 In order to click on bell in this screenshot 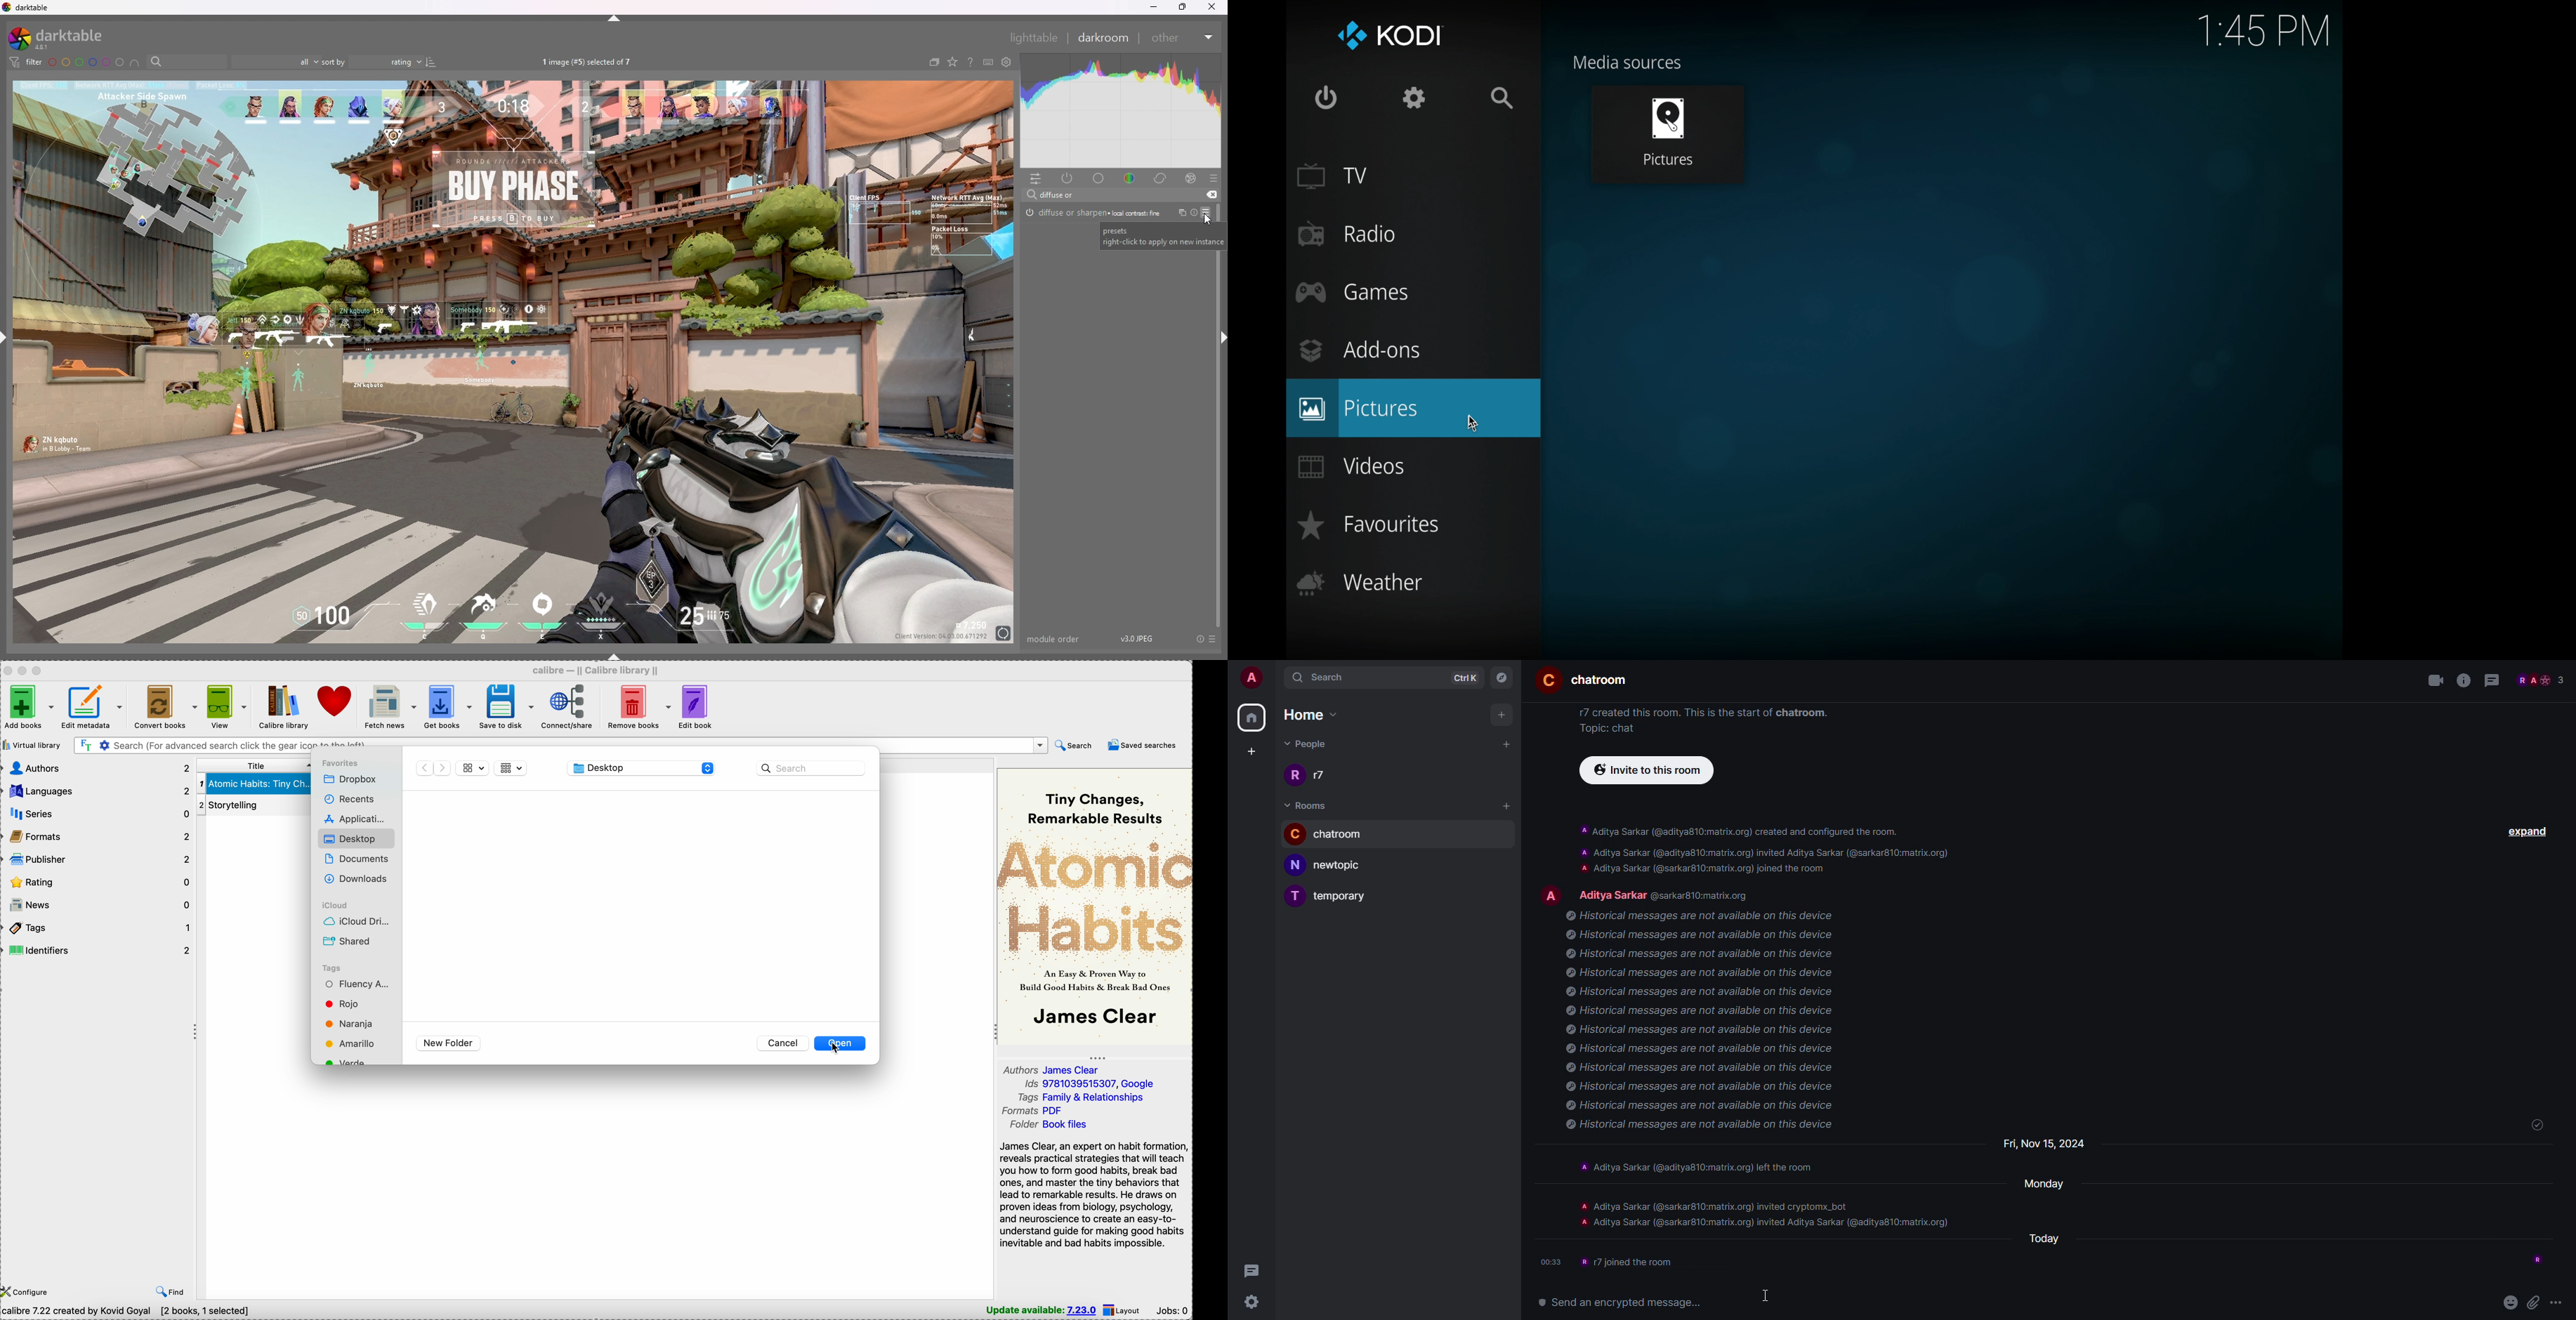, I will do `click(1507, 833)`.